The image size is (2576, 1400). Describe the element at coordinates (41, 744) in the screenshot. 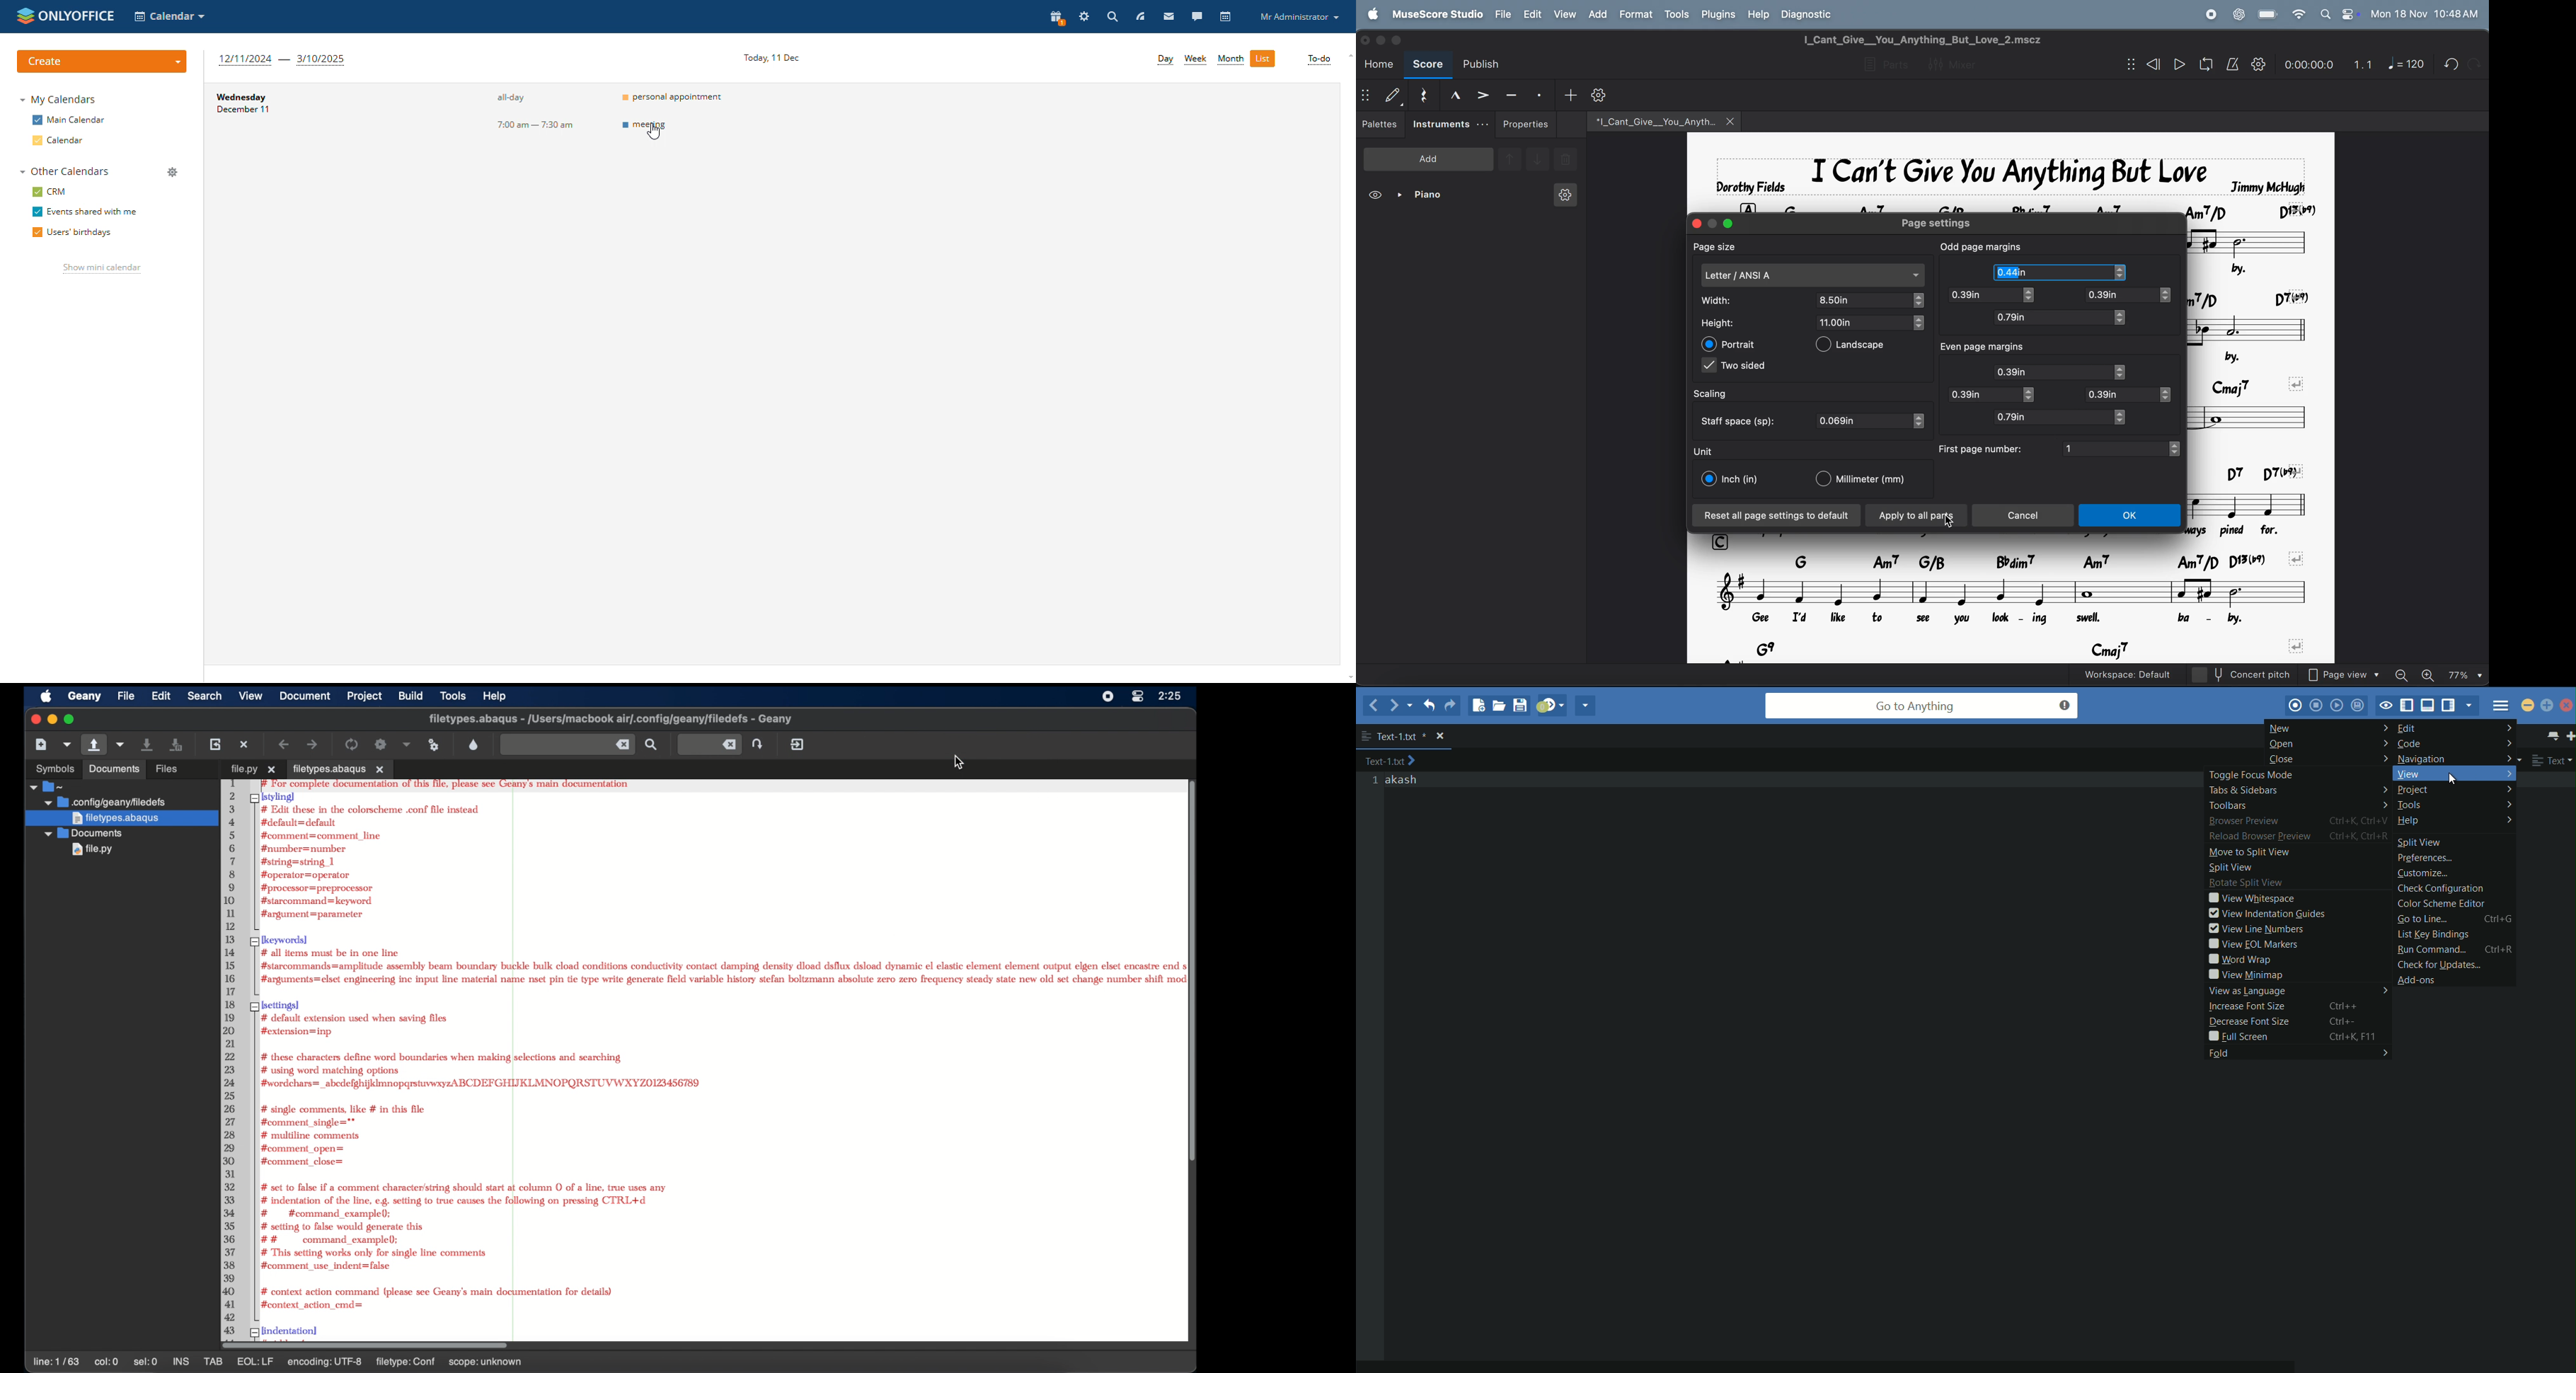

I see `create new` at that location.